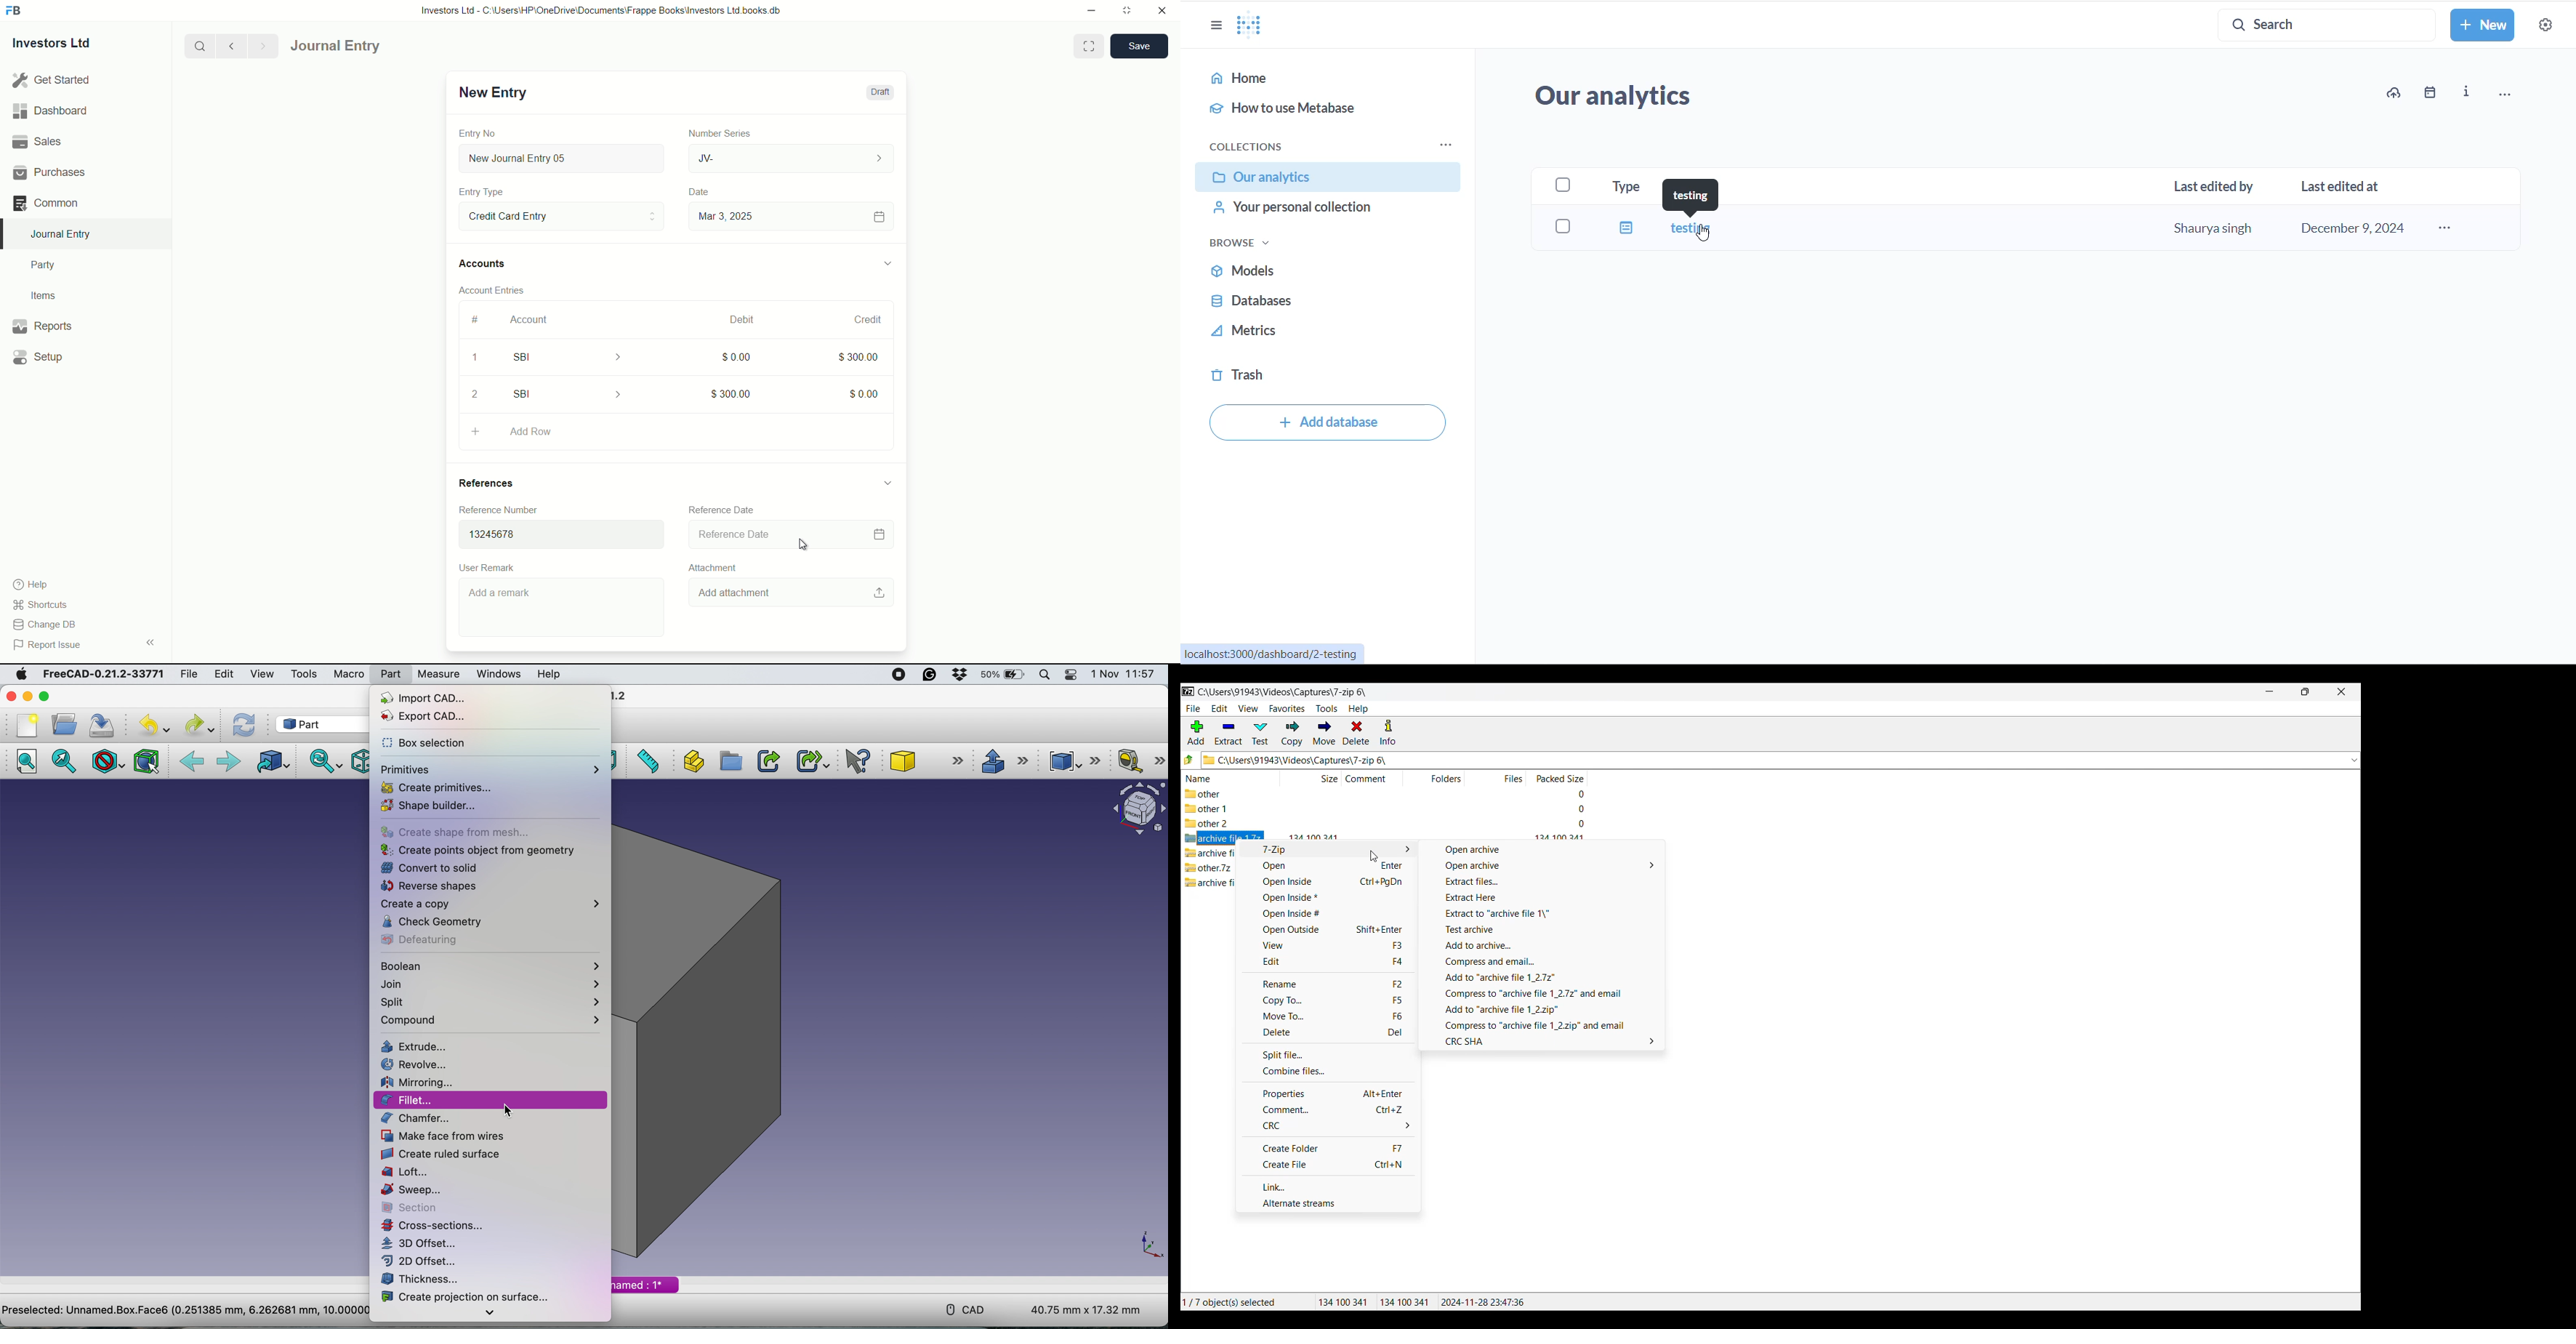  I want to click on JV, so click(794, 157).